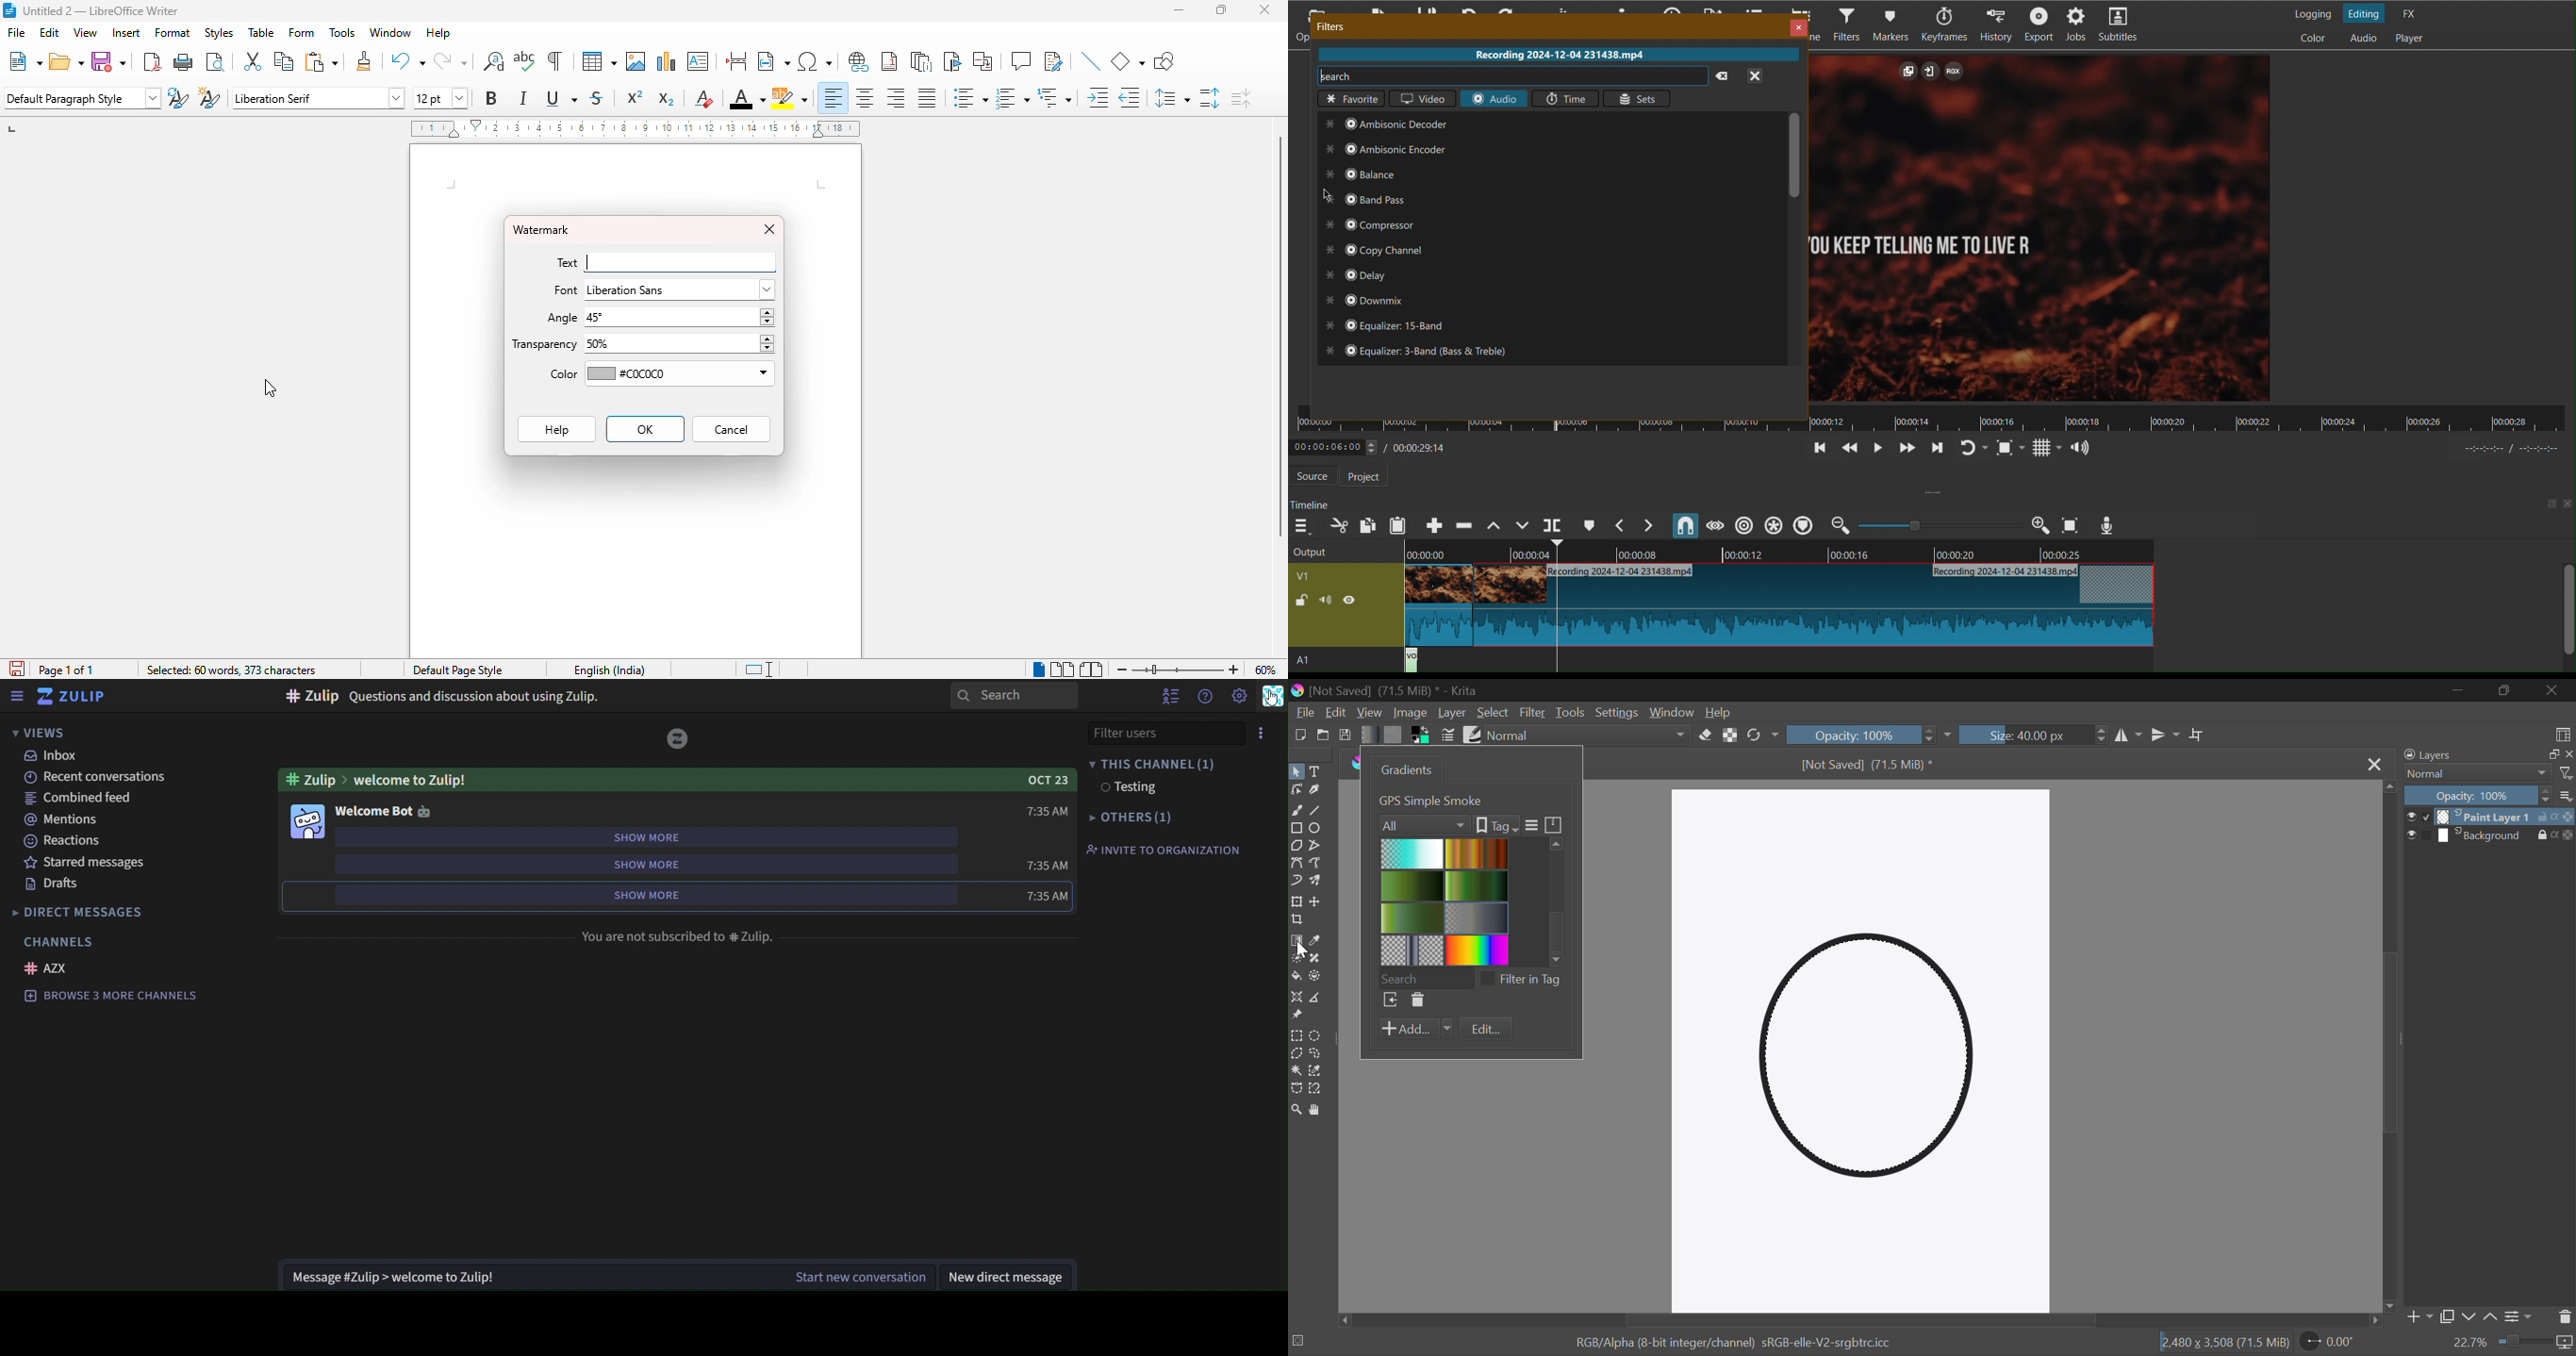 The height and width of the screenshot is (1372, 2576). Describe the element at coordinates (1558, 903) in the screenshot. I see `scroll bar` at that location.